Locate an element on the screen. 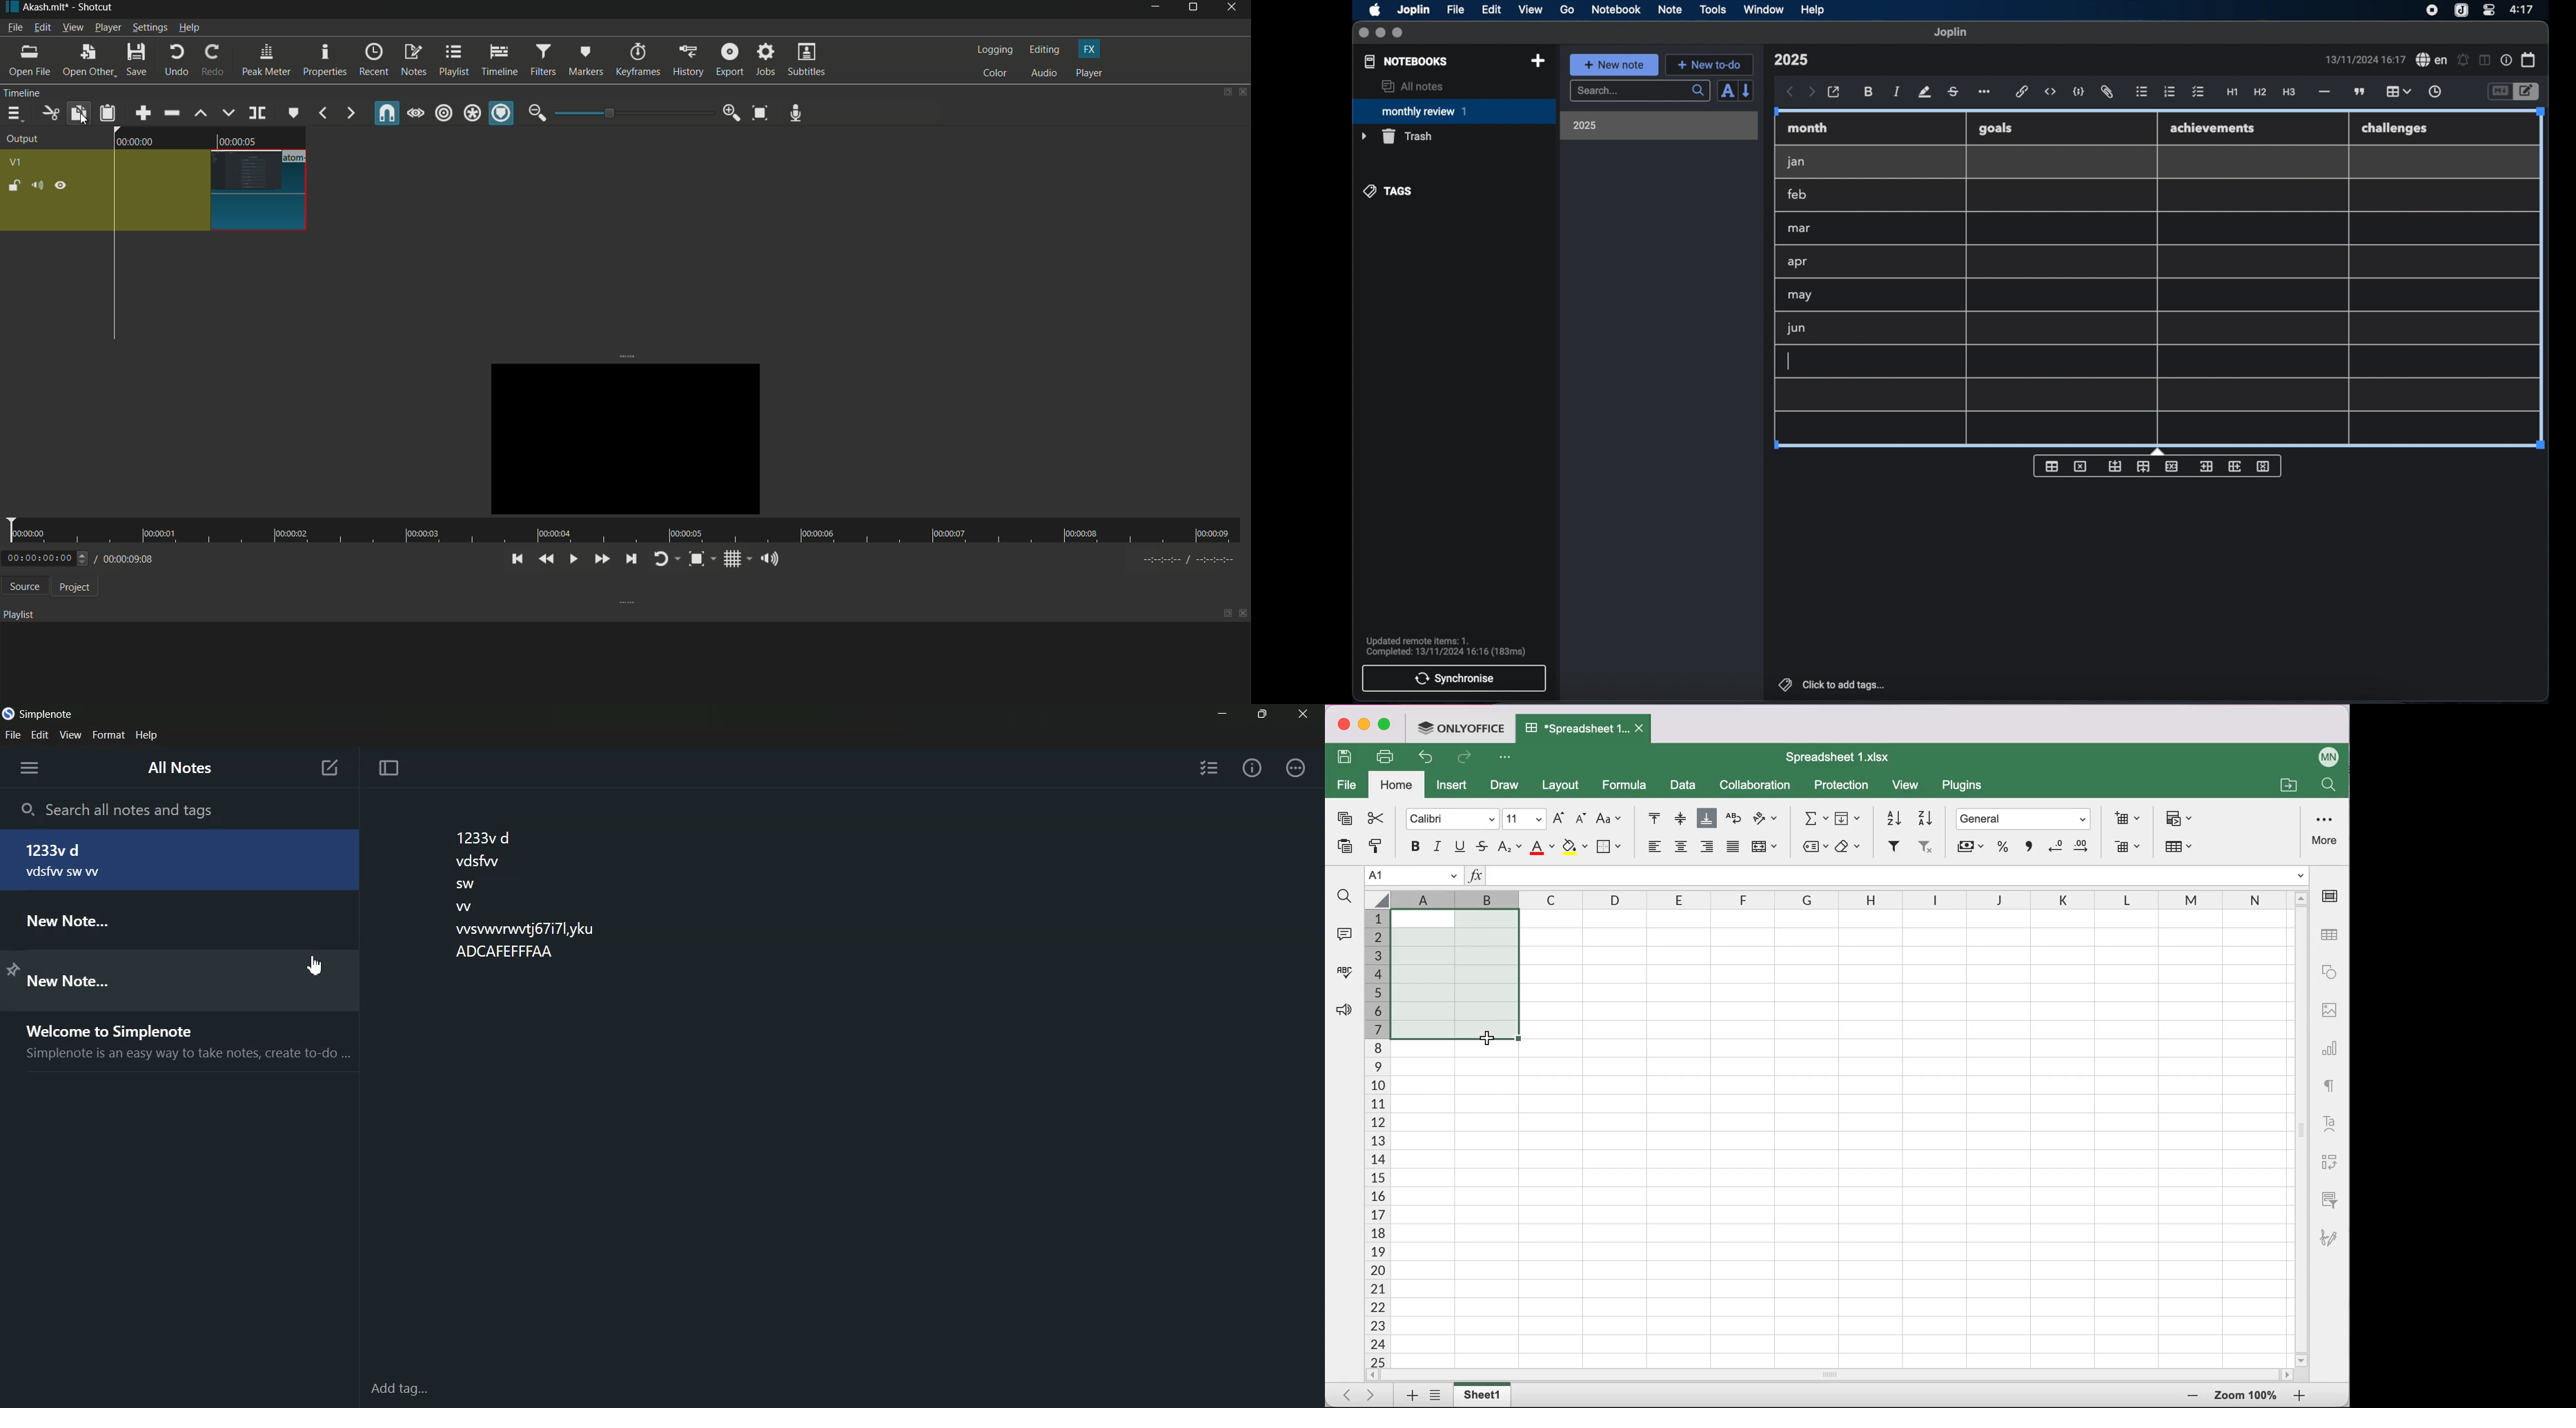 Image resolution: width=2576 pixels, height=1428 pixels. file is located at coordinates (1455, 10).